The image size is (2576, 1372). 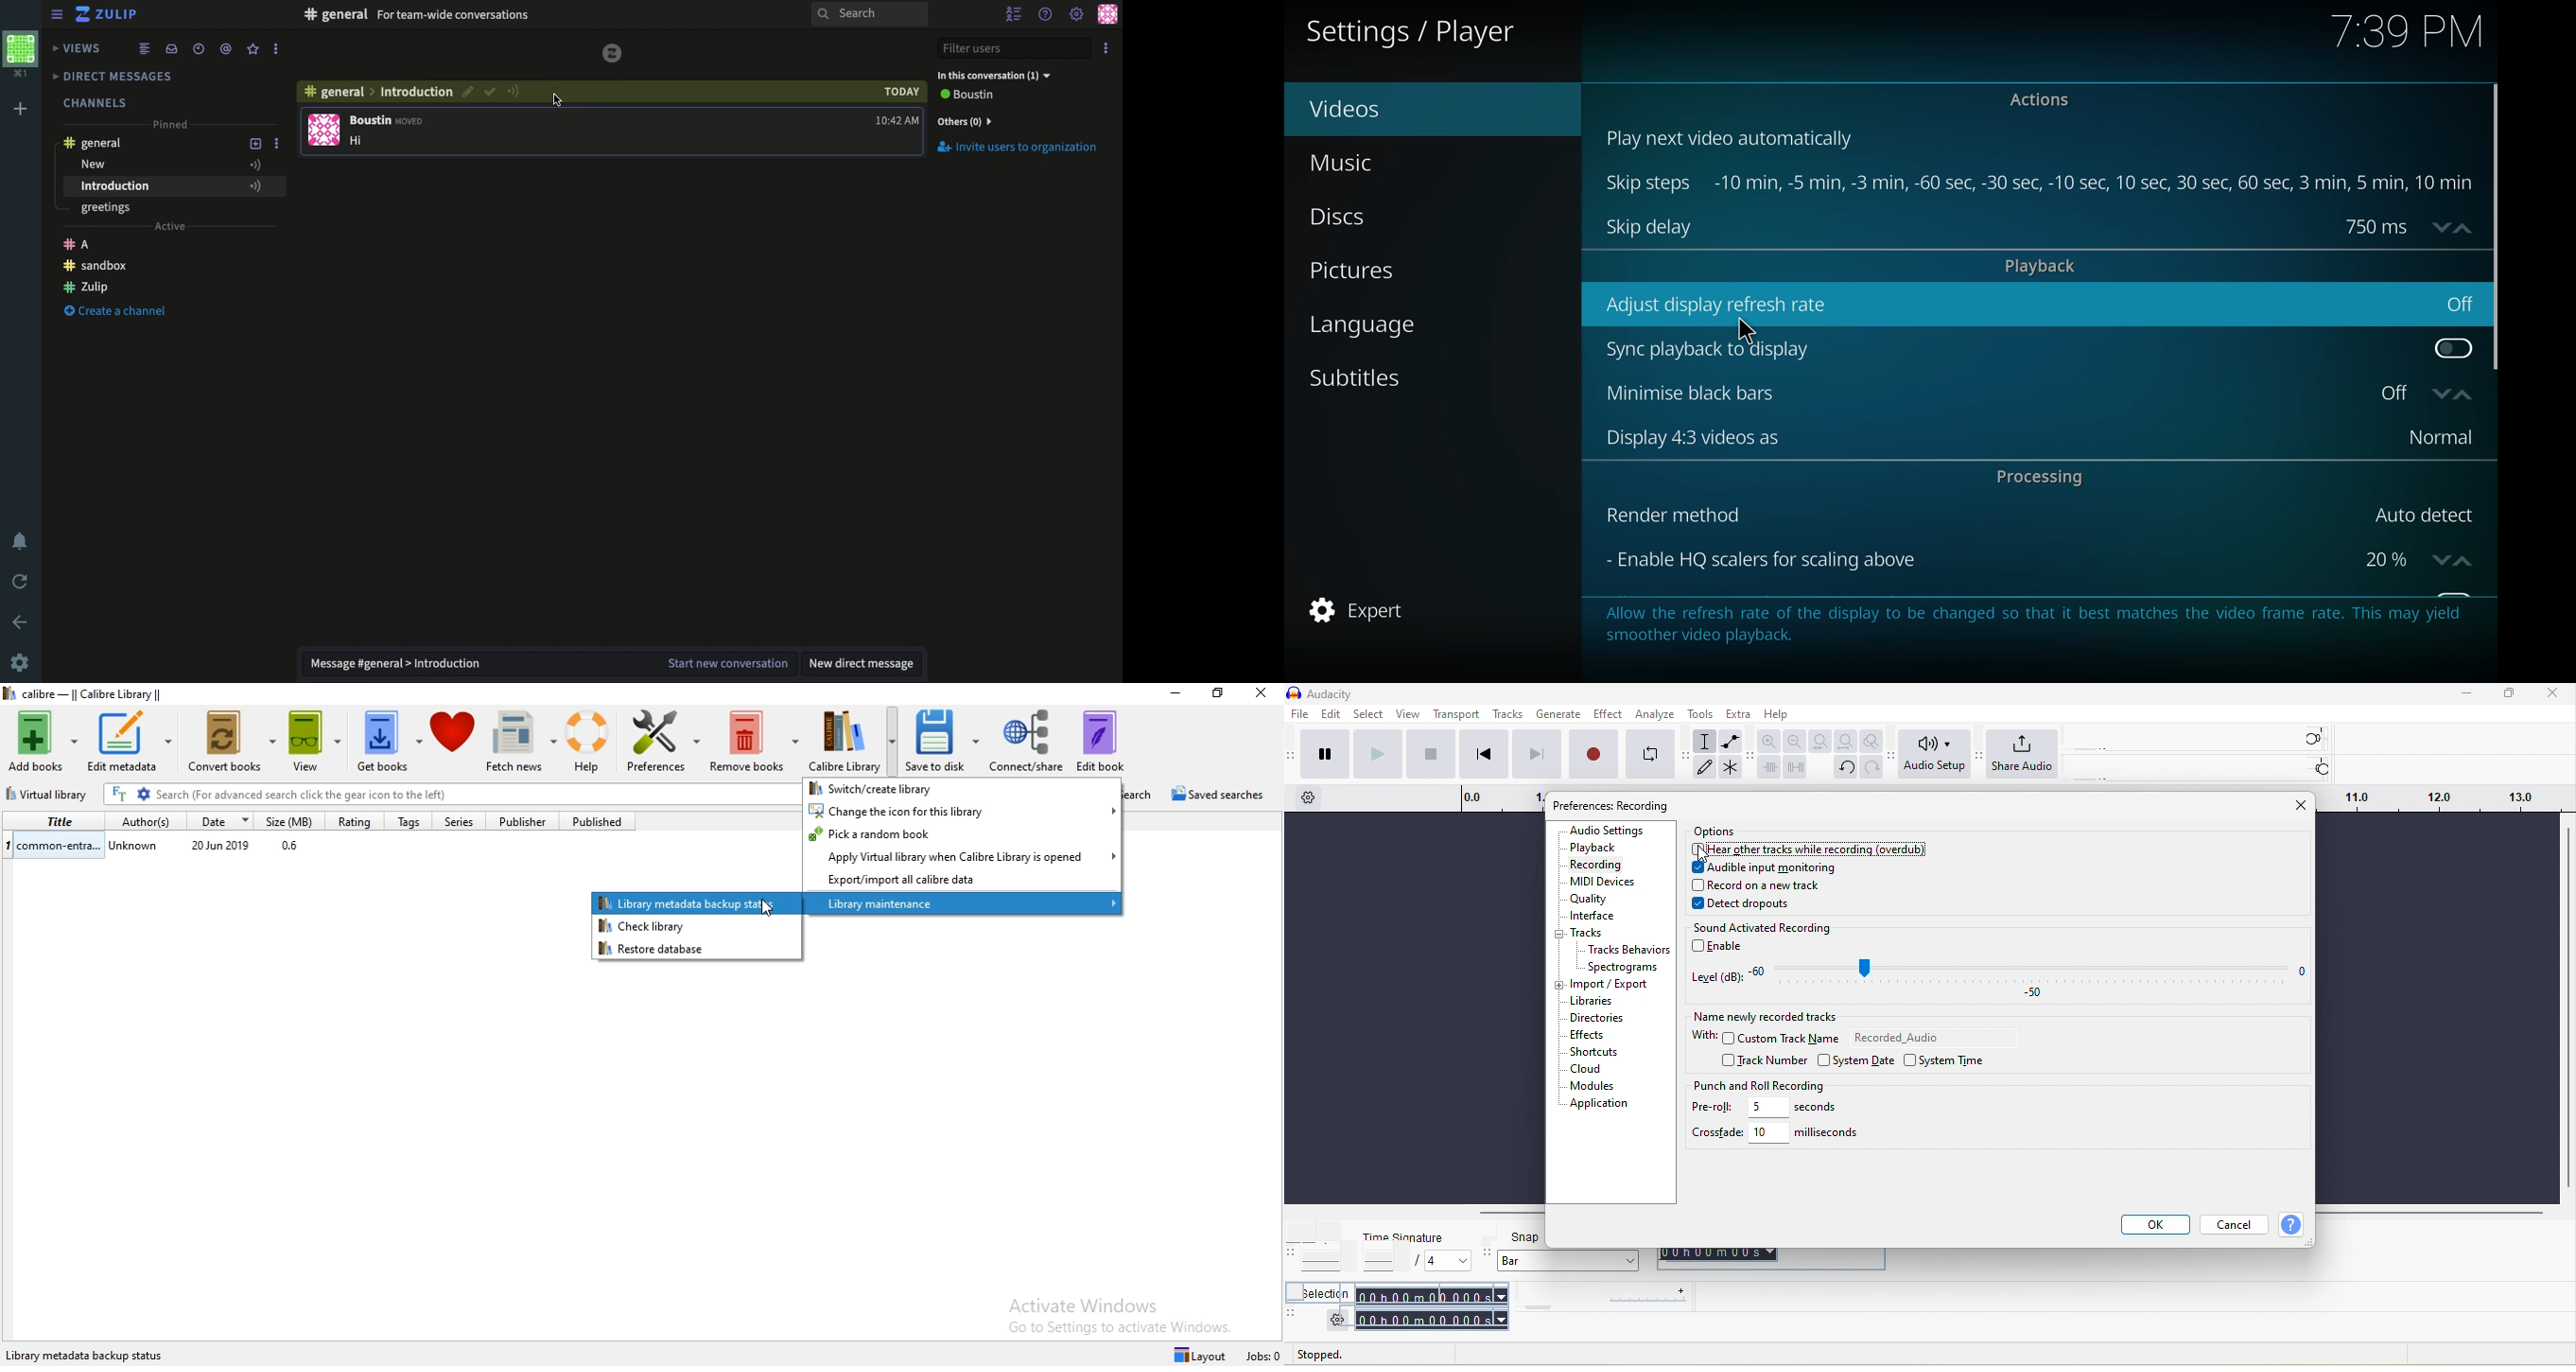 What do you see at coordinates (996, 74) in the screenshot?
I see `In this conversation` at bounding box center [996, 74].